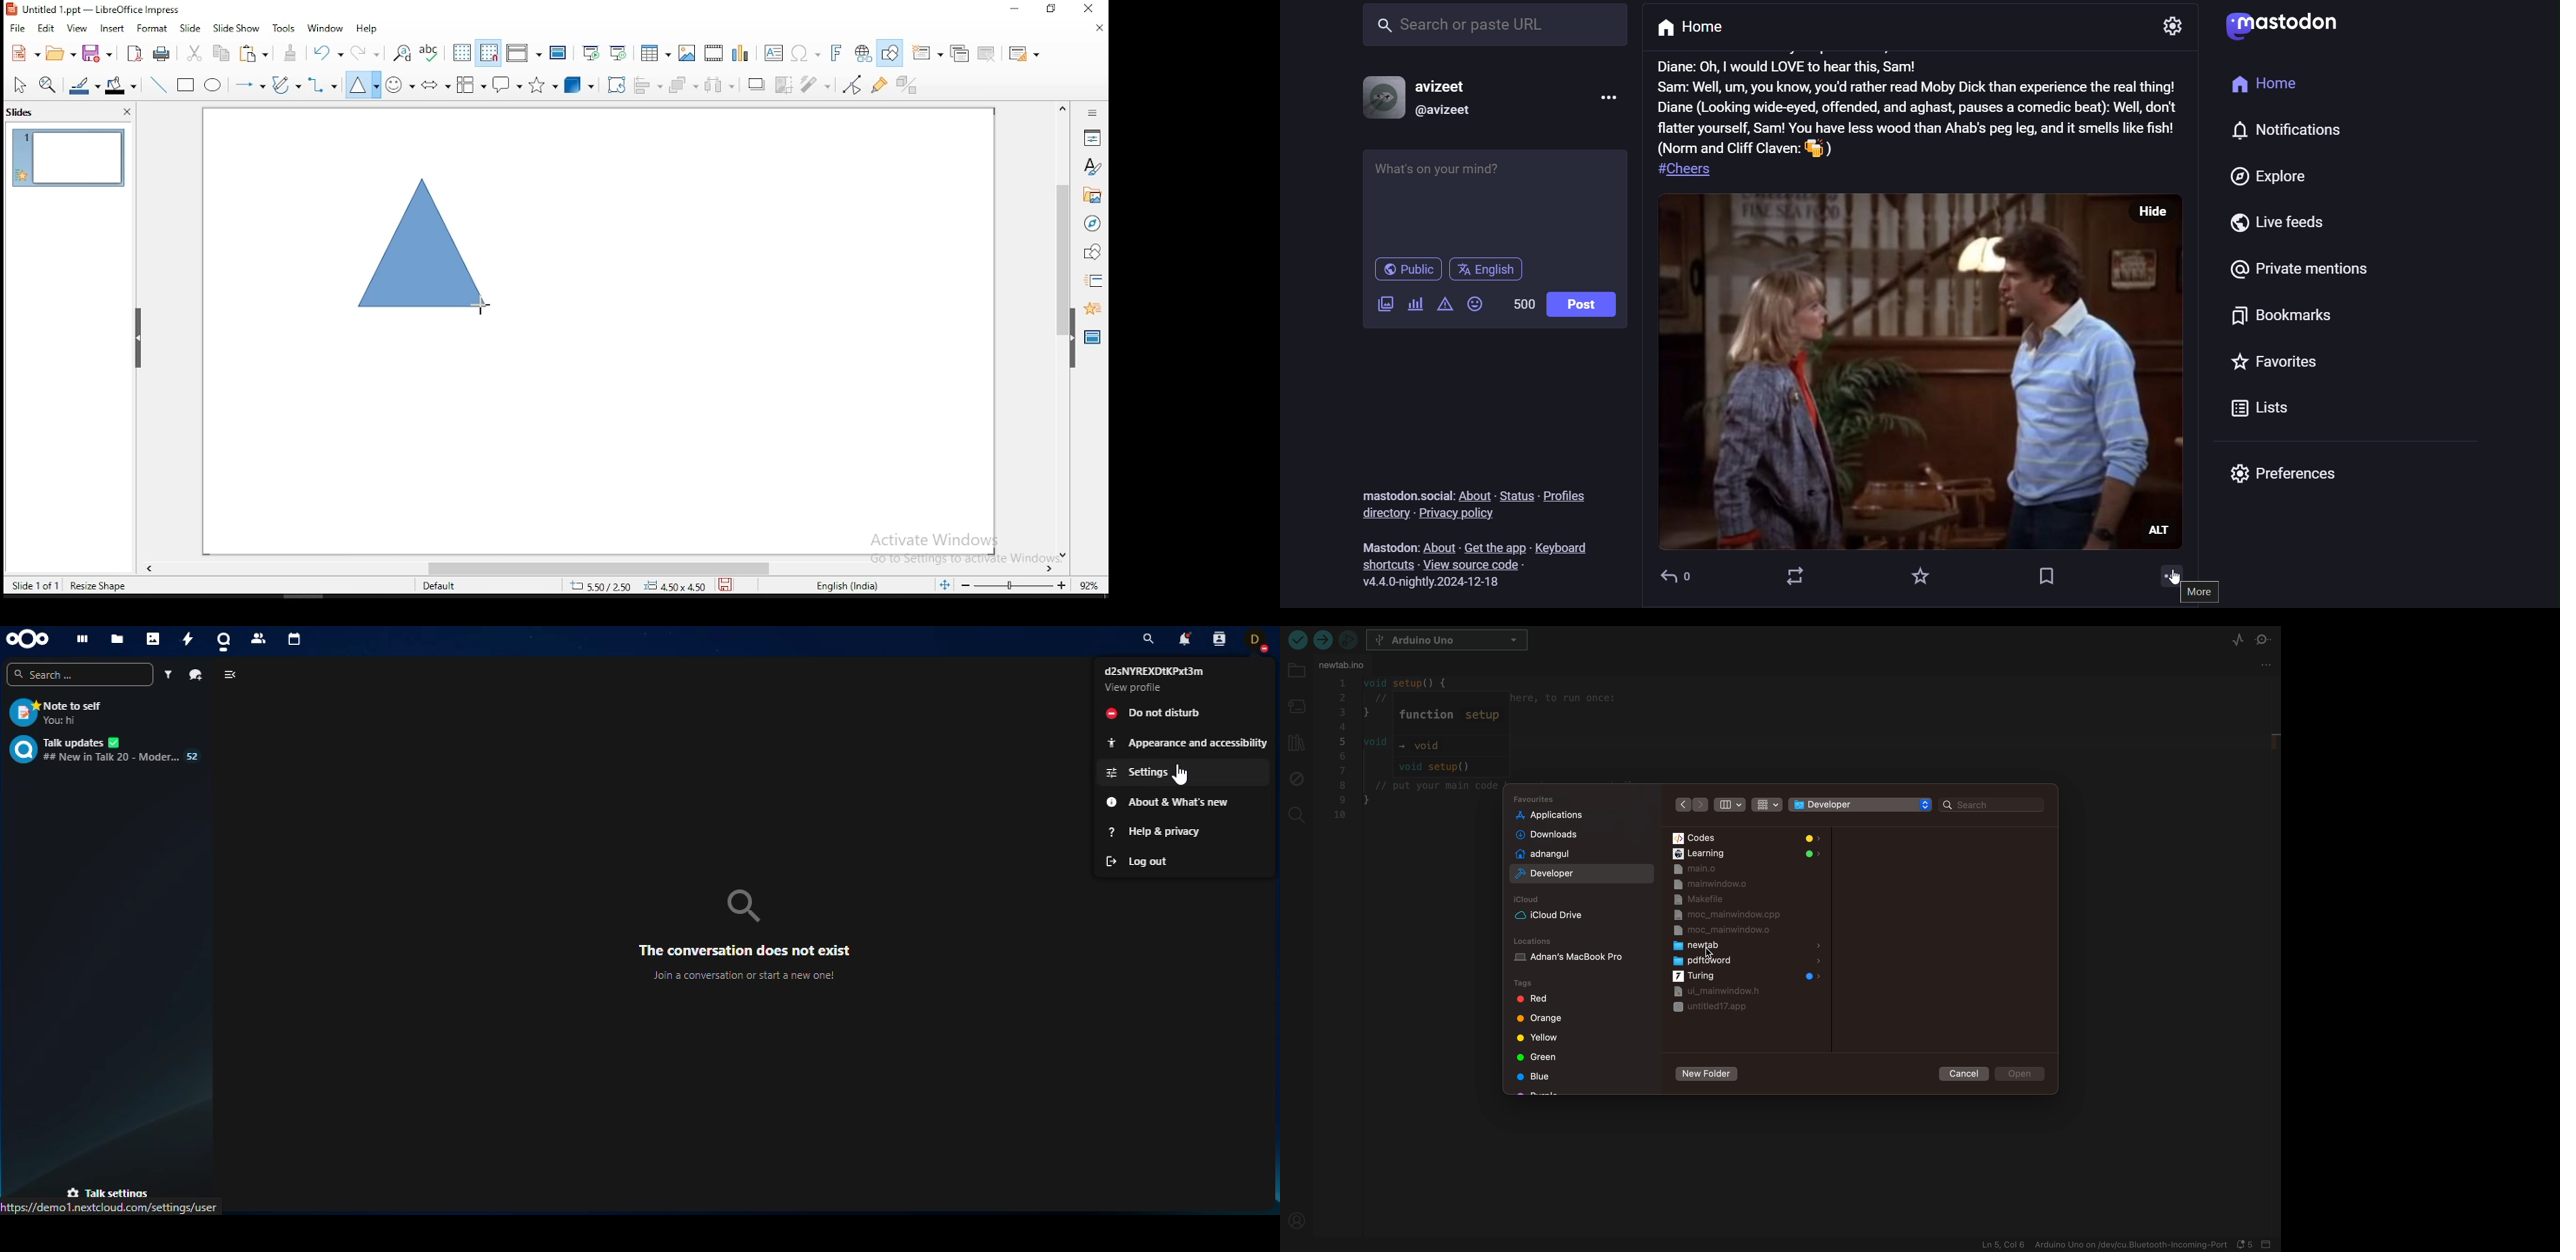  What do you see at coordinates (185, 640) in the screenshot?
I see `activity` at bounding box center [185, 640].